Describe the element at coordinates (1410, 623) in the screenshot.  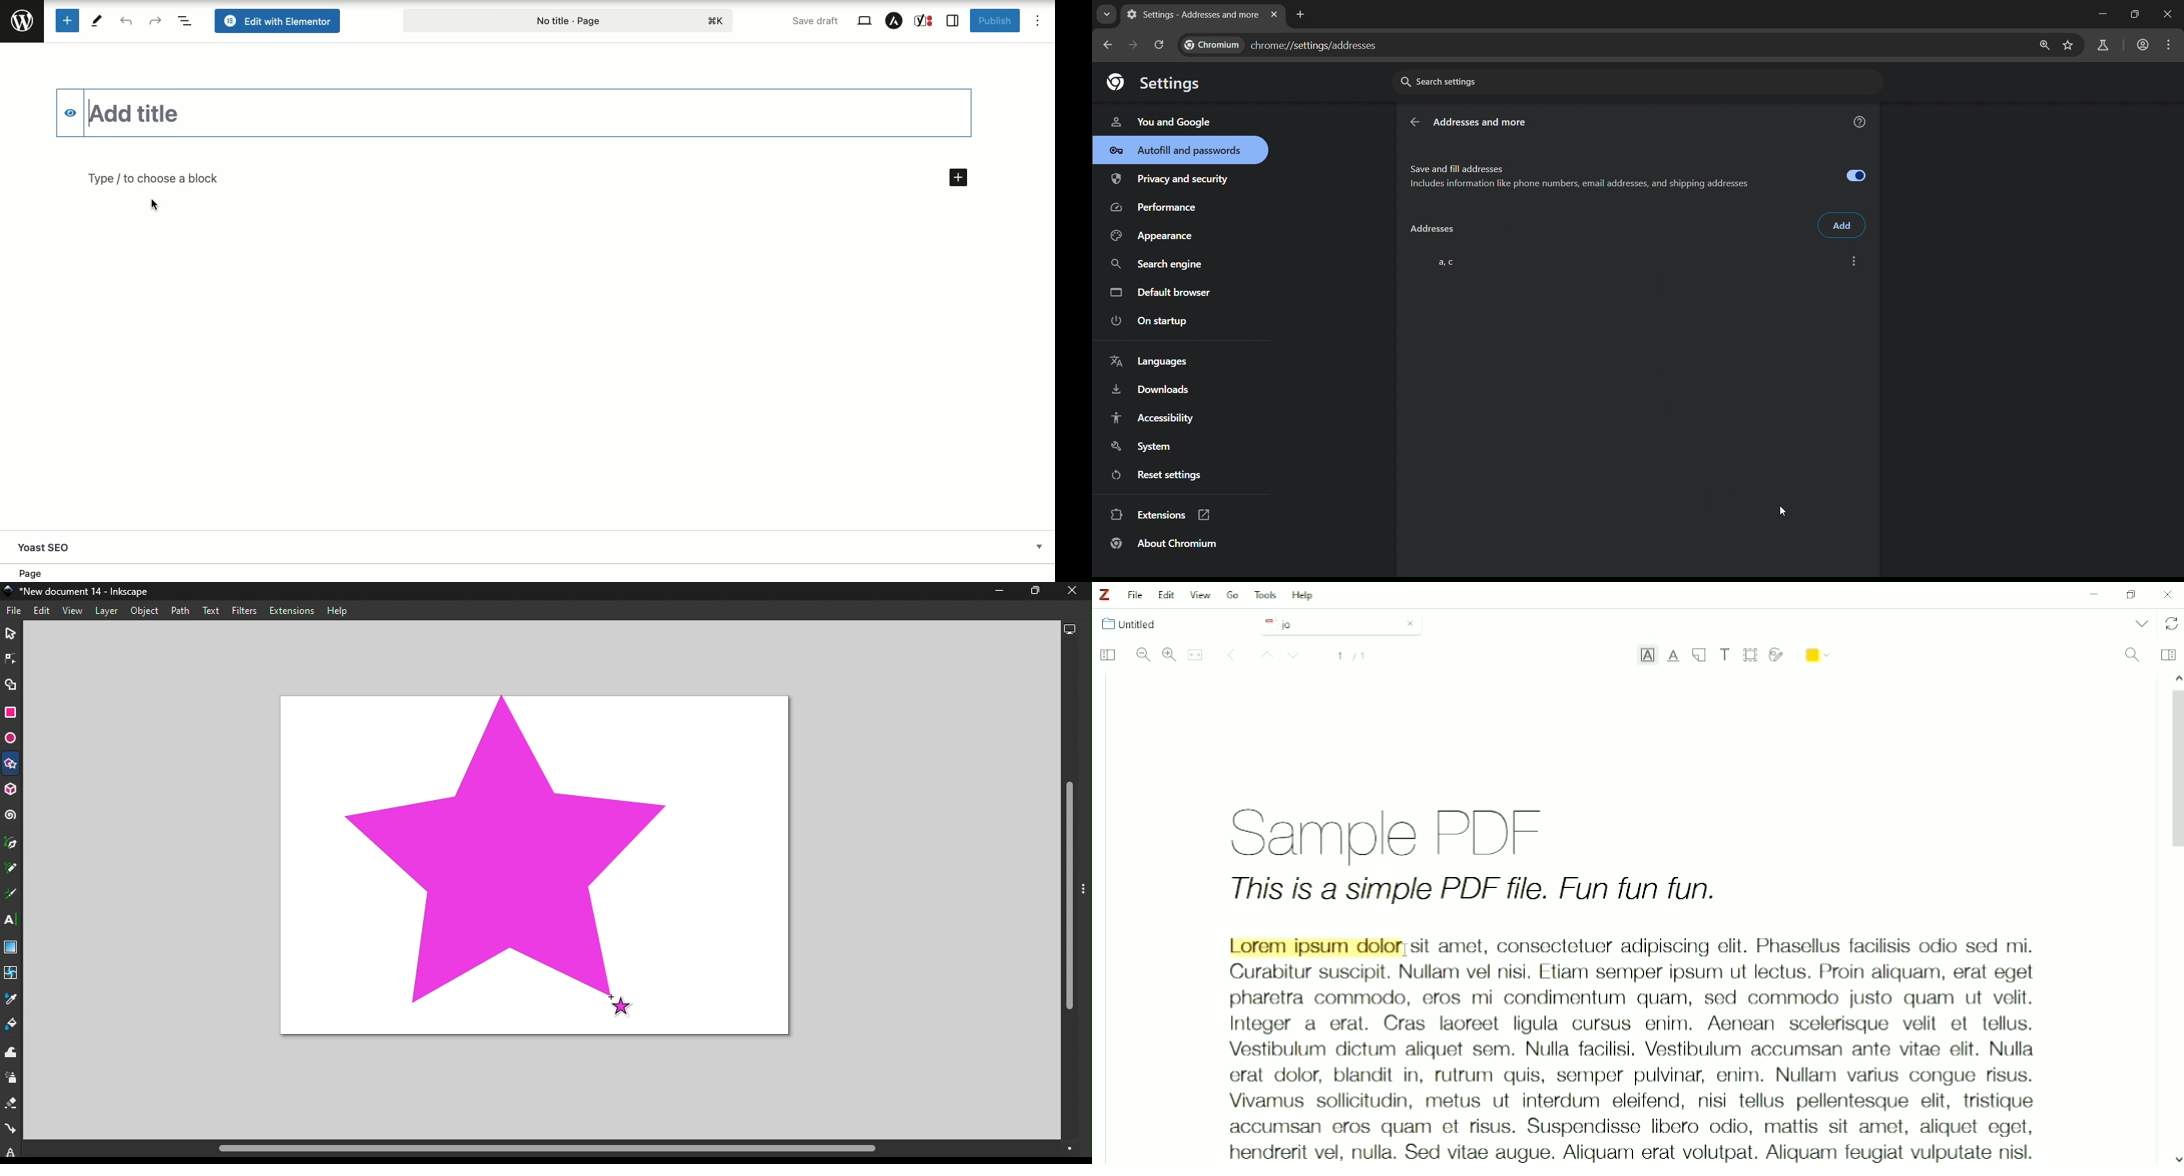
I see `Close` at that location.